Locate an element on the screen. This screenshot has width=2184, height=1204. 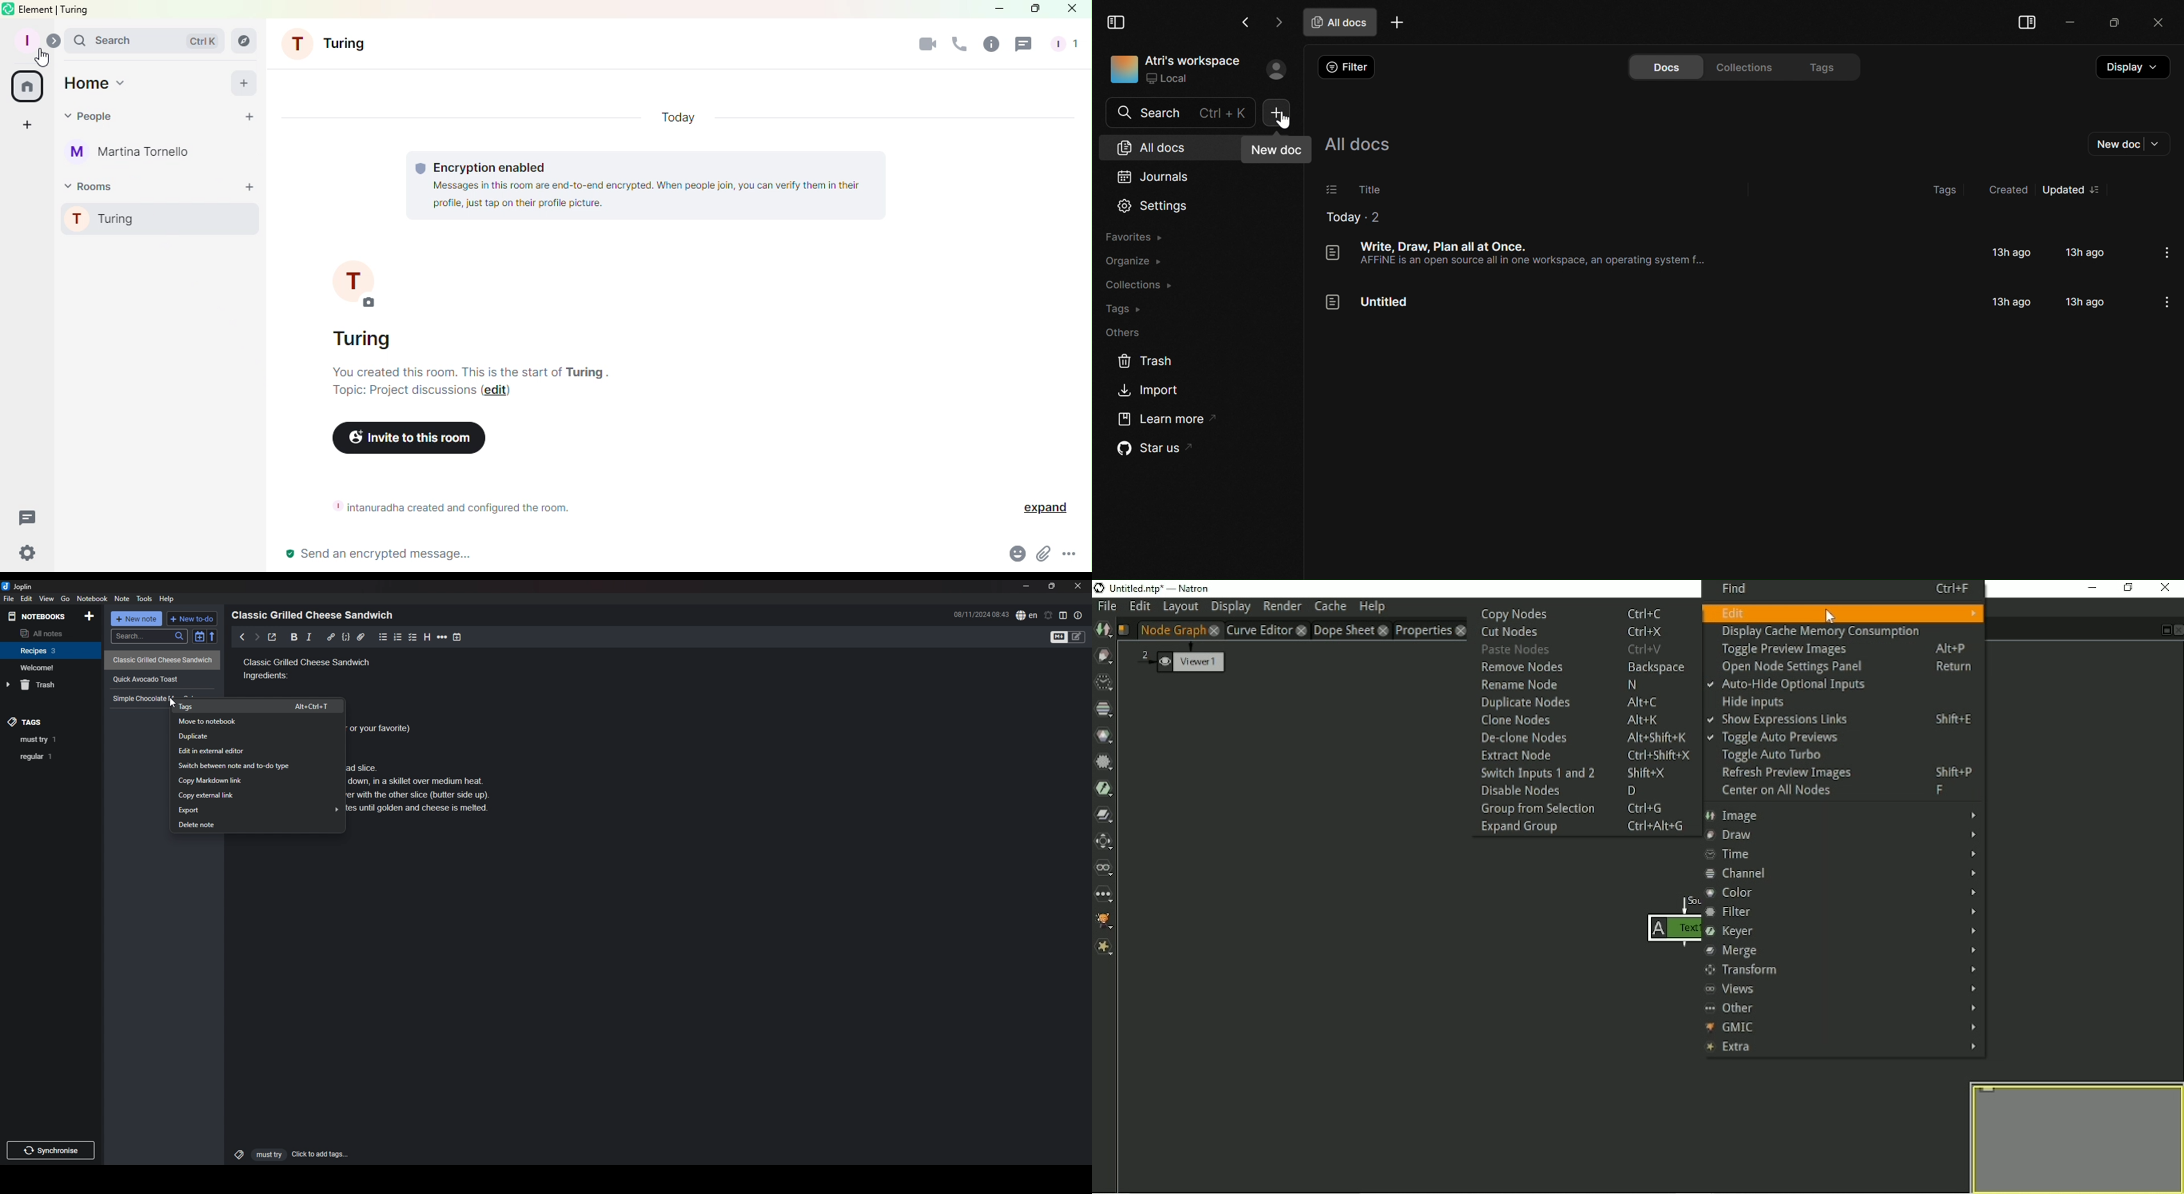
cursor is located at coordinates (173, 703).